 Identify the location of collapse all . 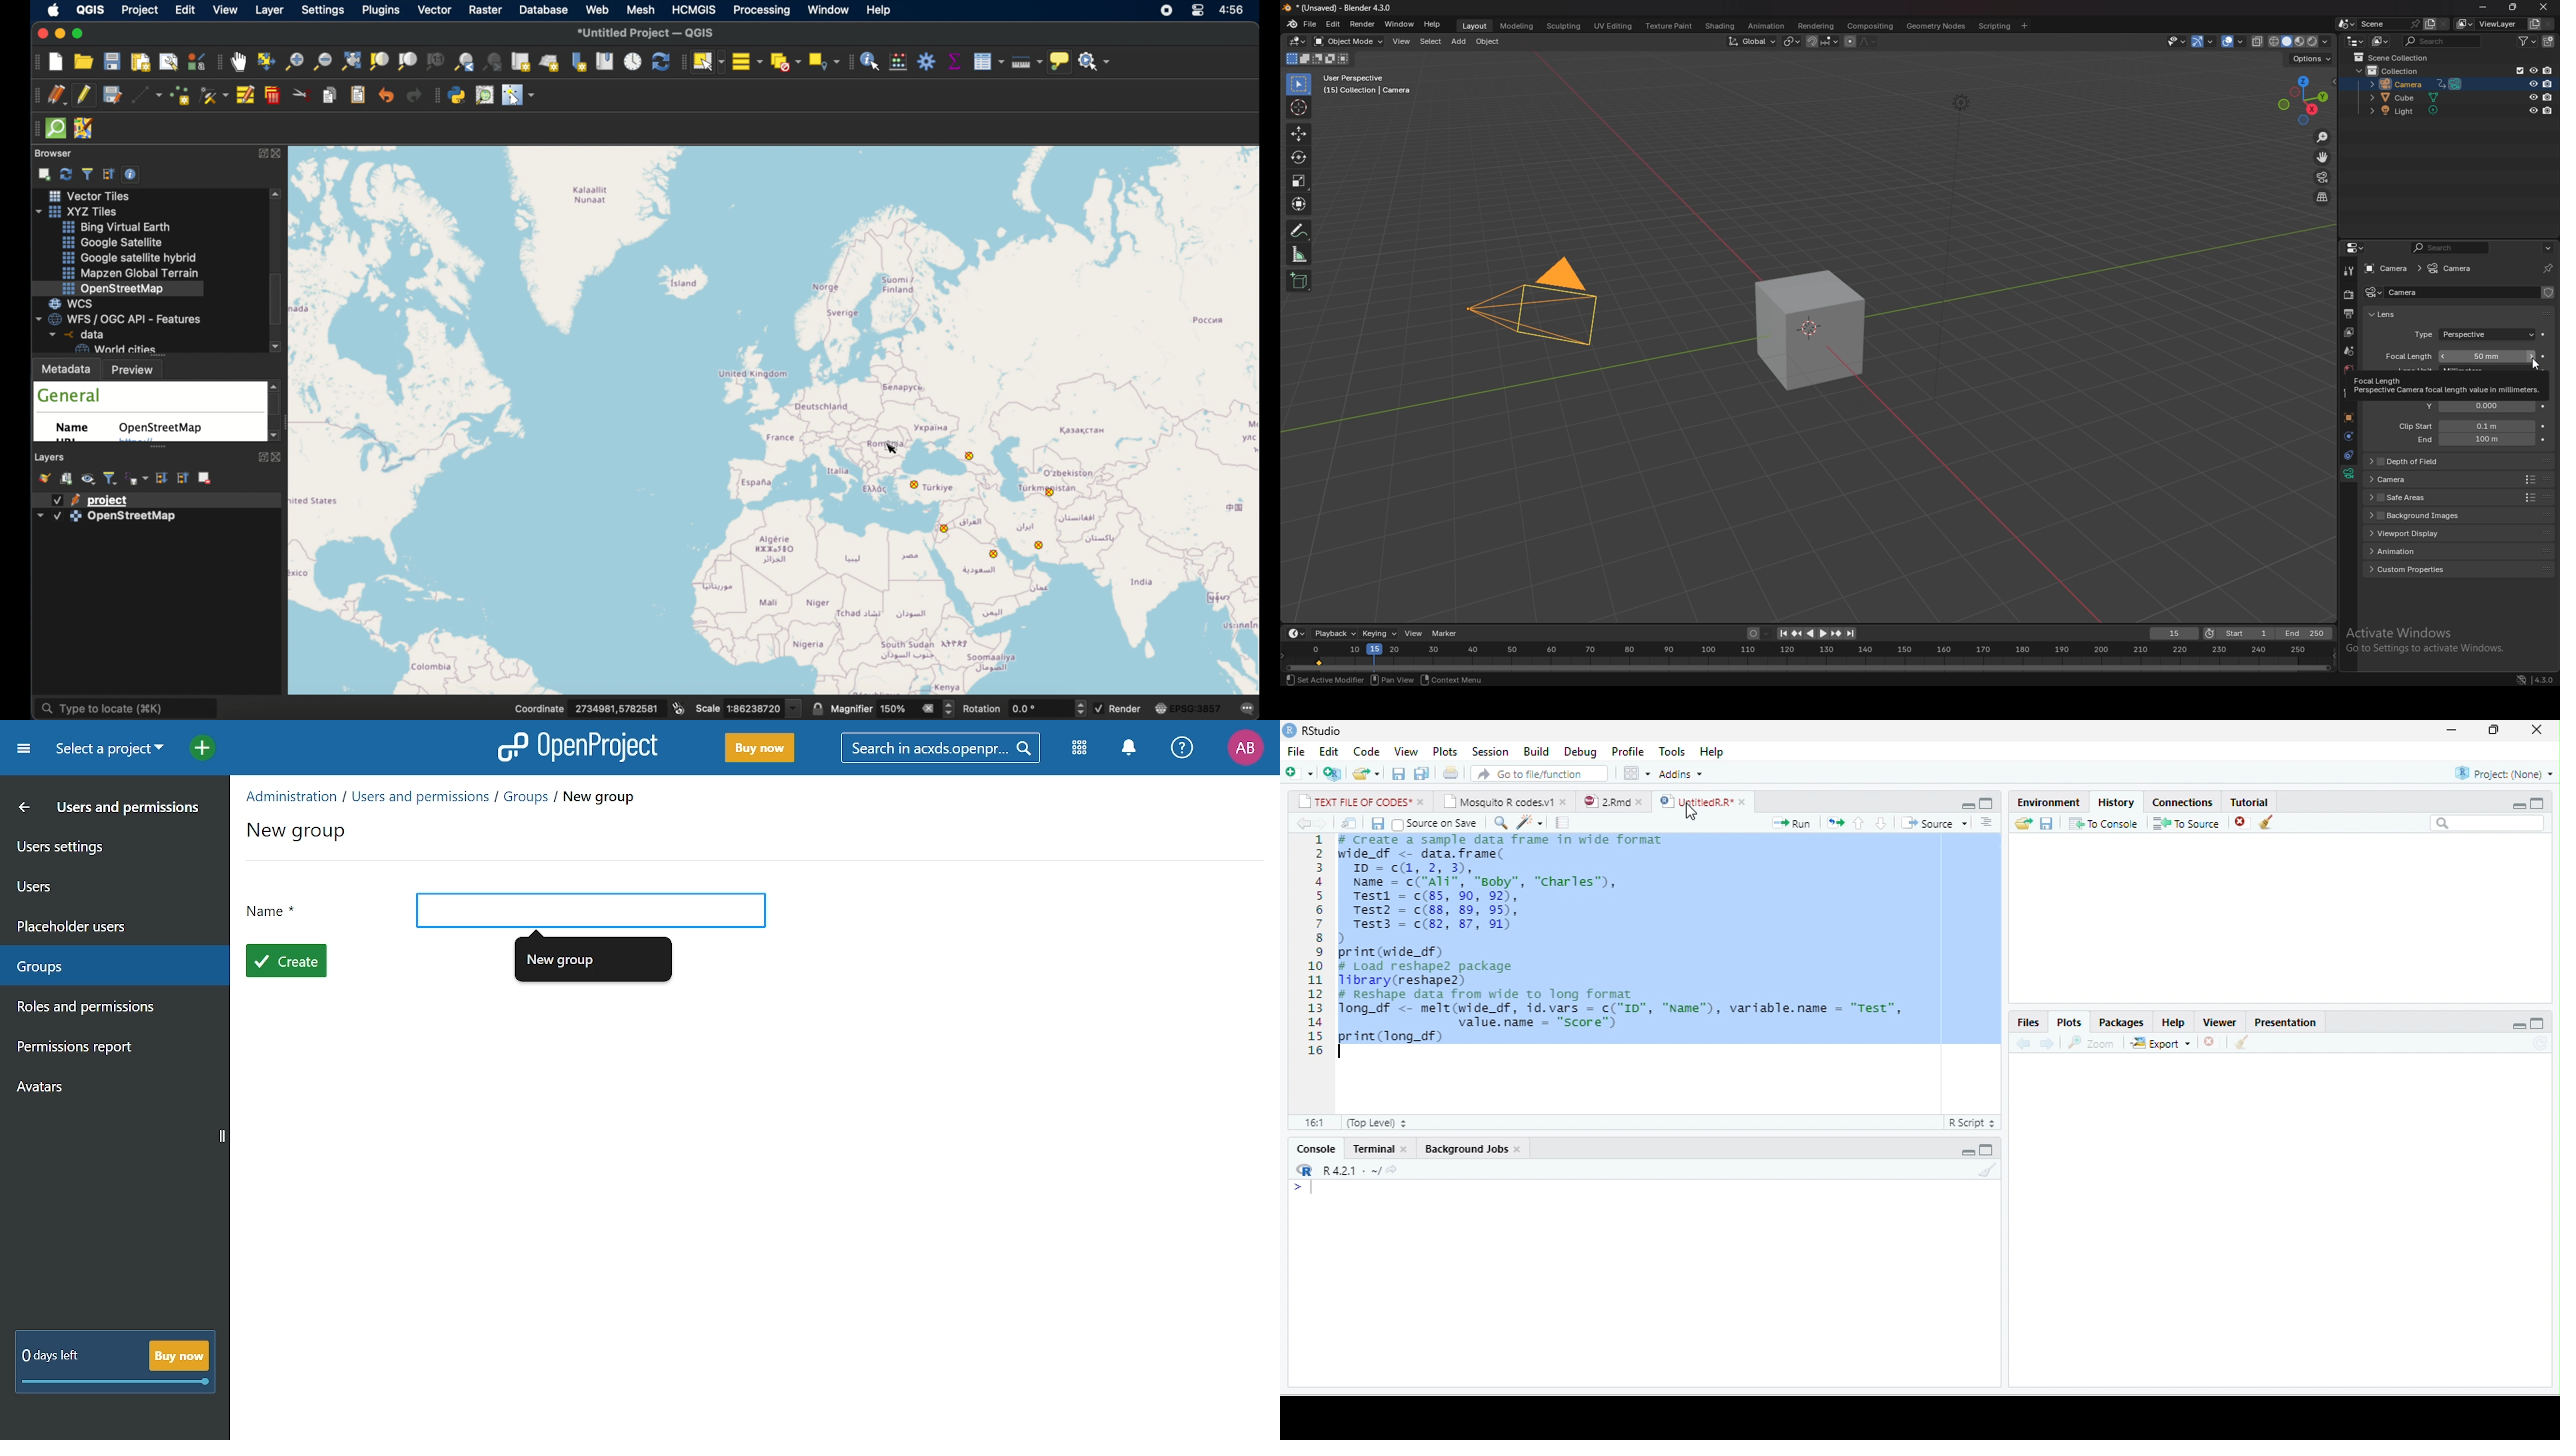
(109, 173).